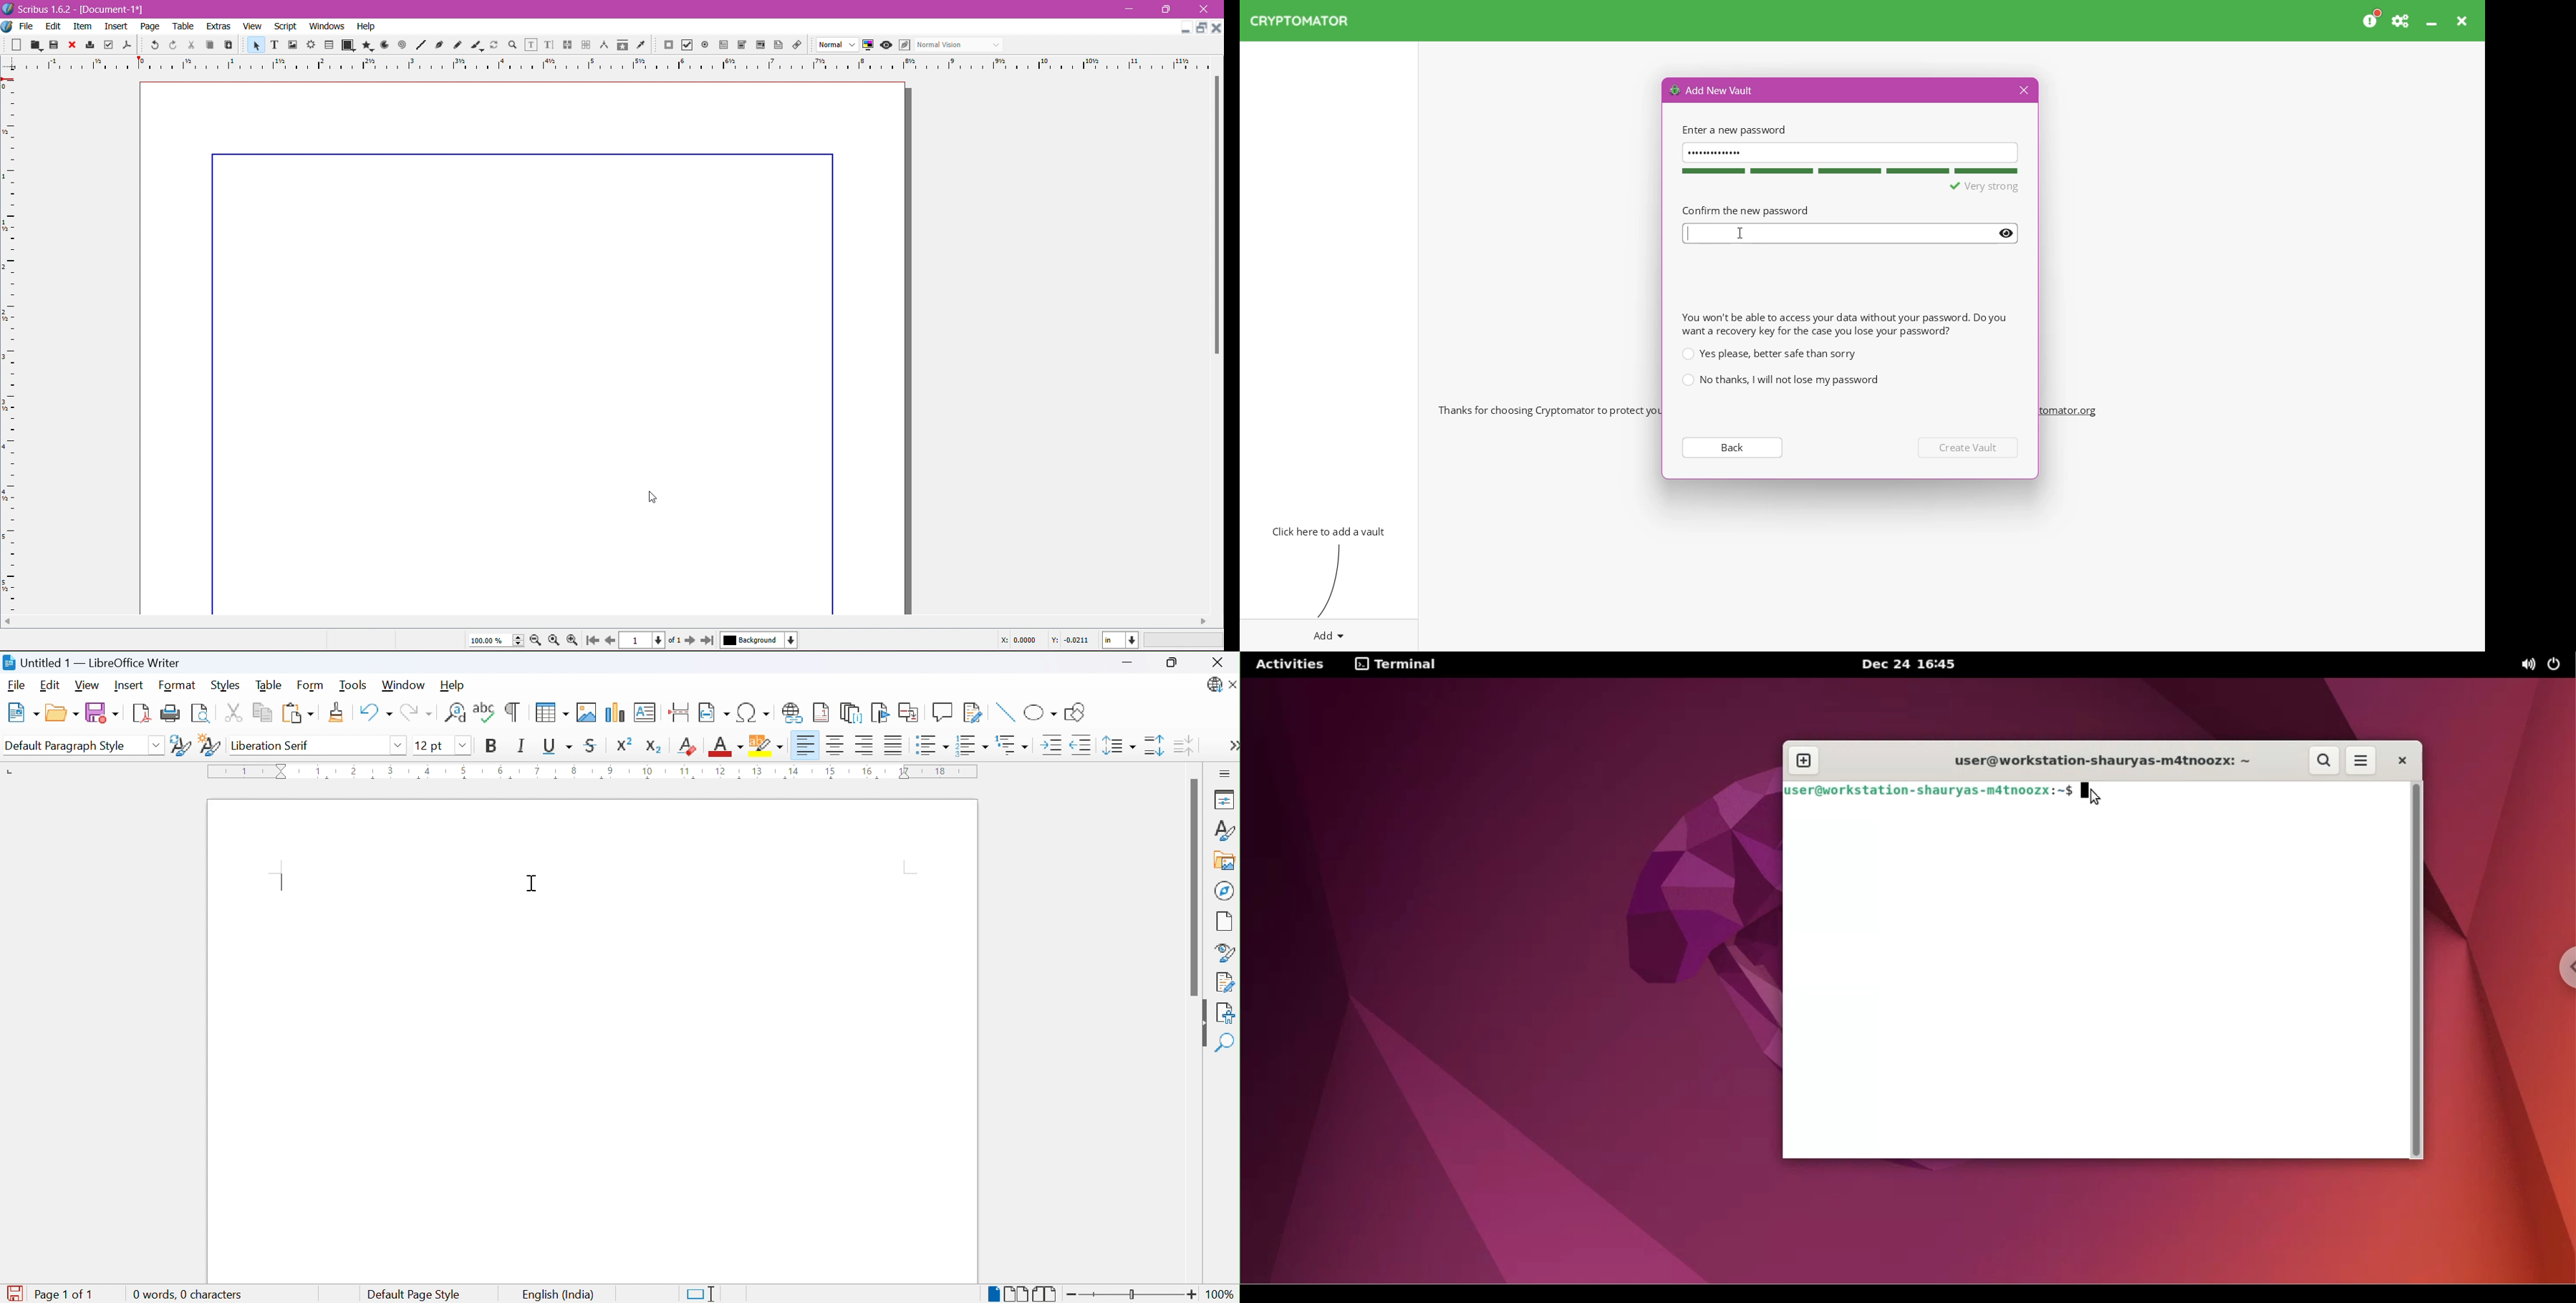 This screenshot has height=1316, width=2576. Describe the element at coordinates (1187, 27) in the screenshot. I see `Minimize Document` at that location.